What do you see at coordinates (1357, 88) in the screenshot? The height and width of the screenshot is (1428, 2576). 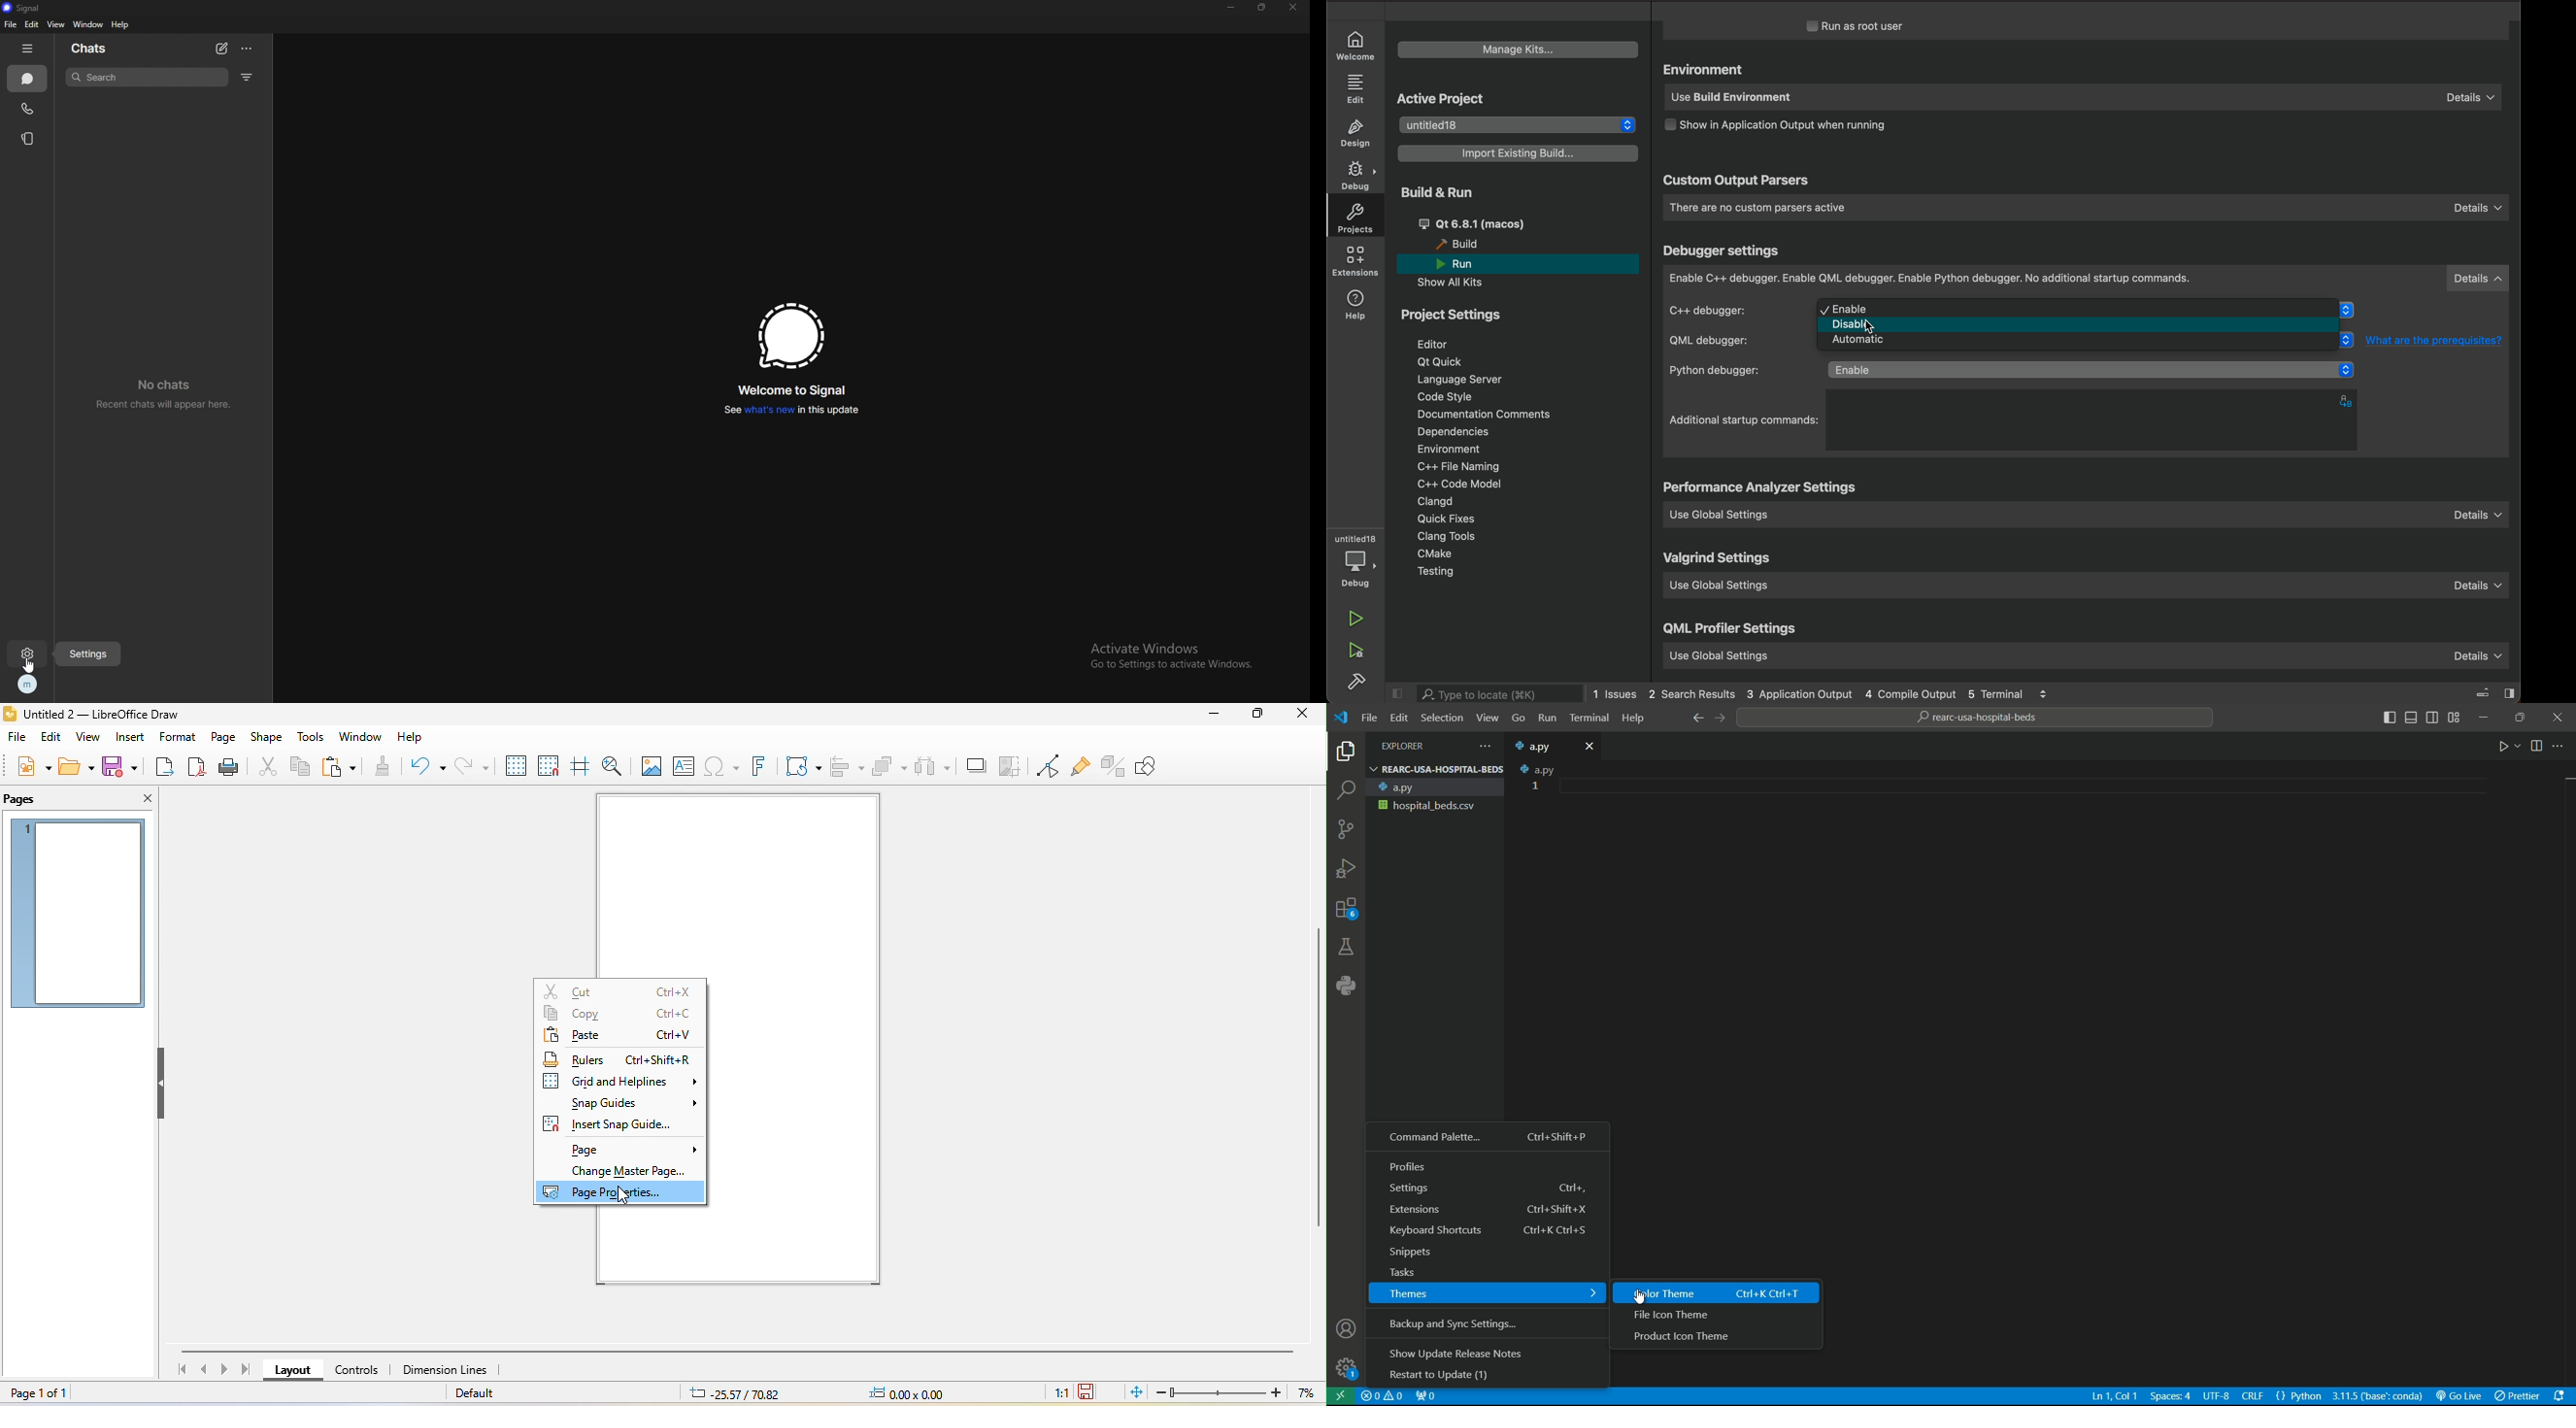 I see `EDIT` at bounding box center [1357, 88].